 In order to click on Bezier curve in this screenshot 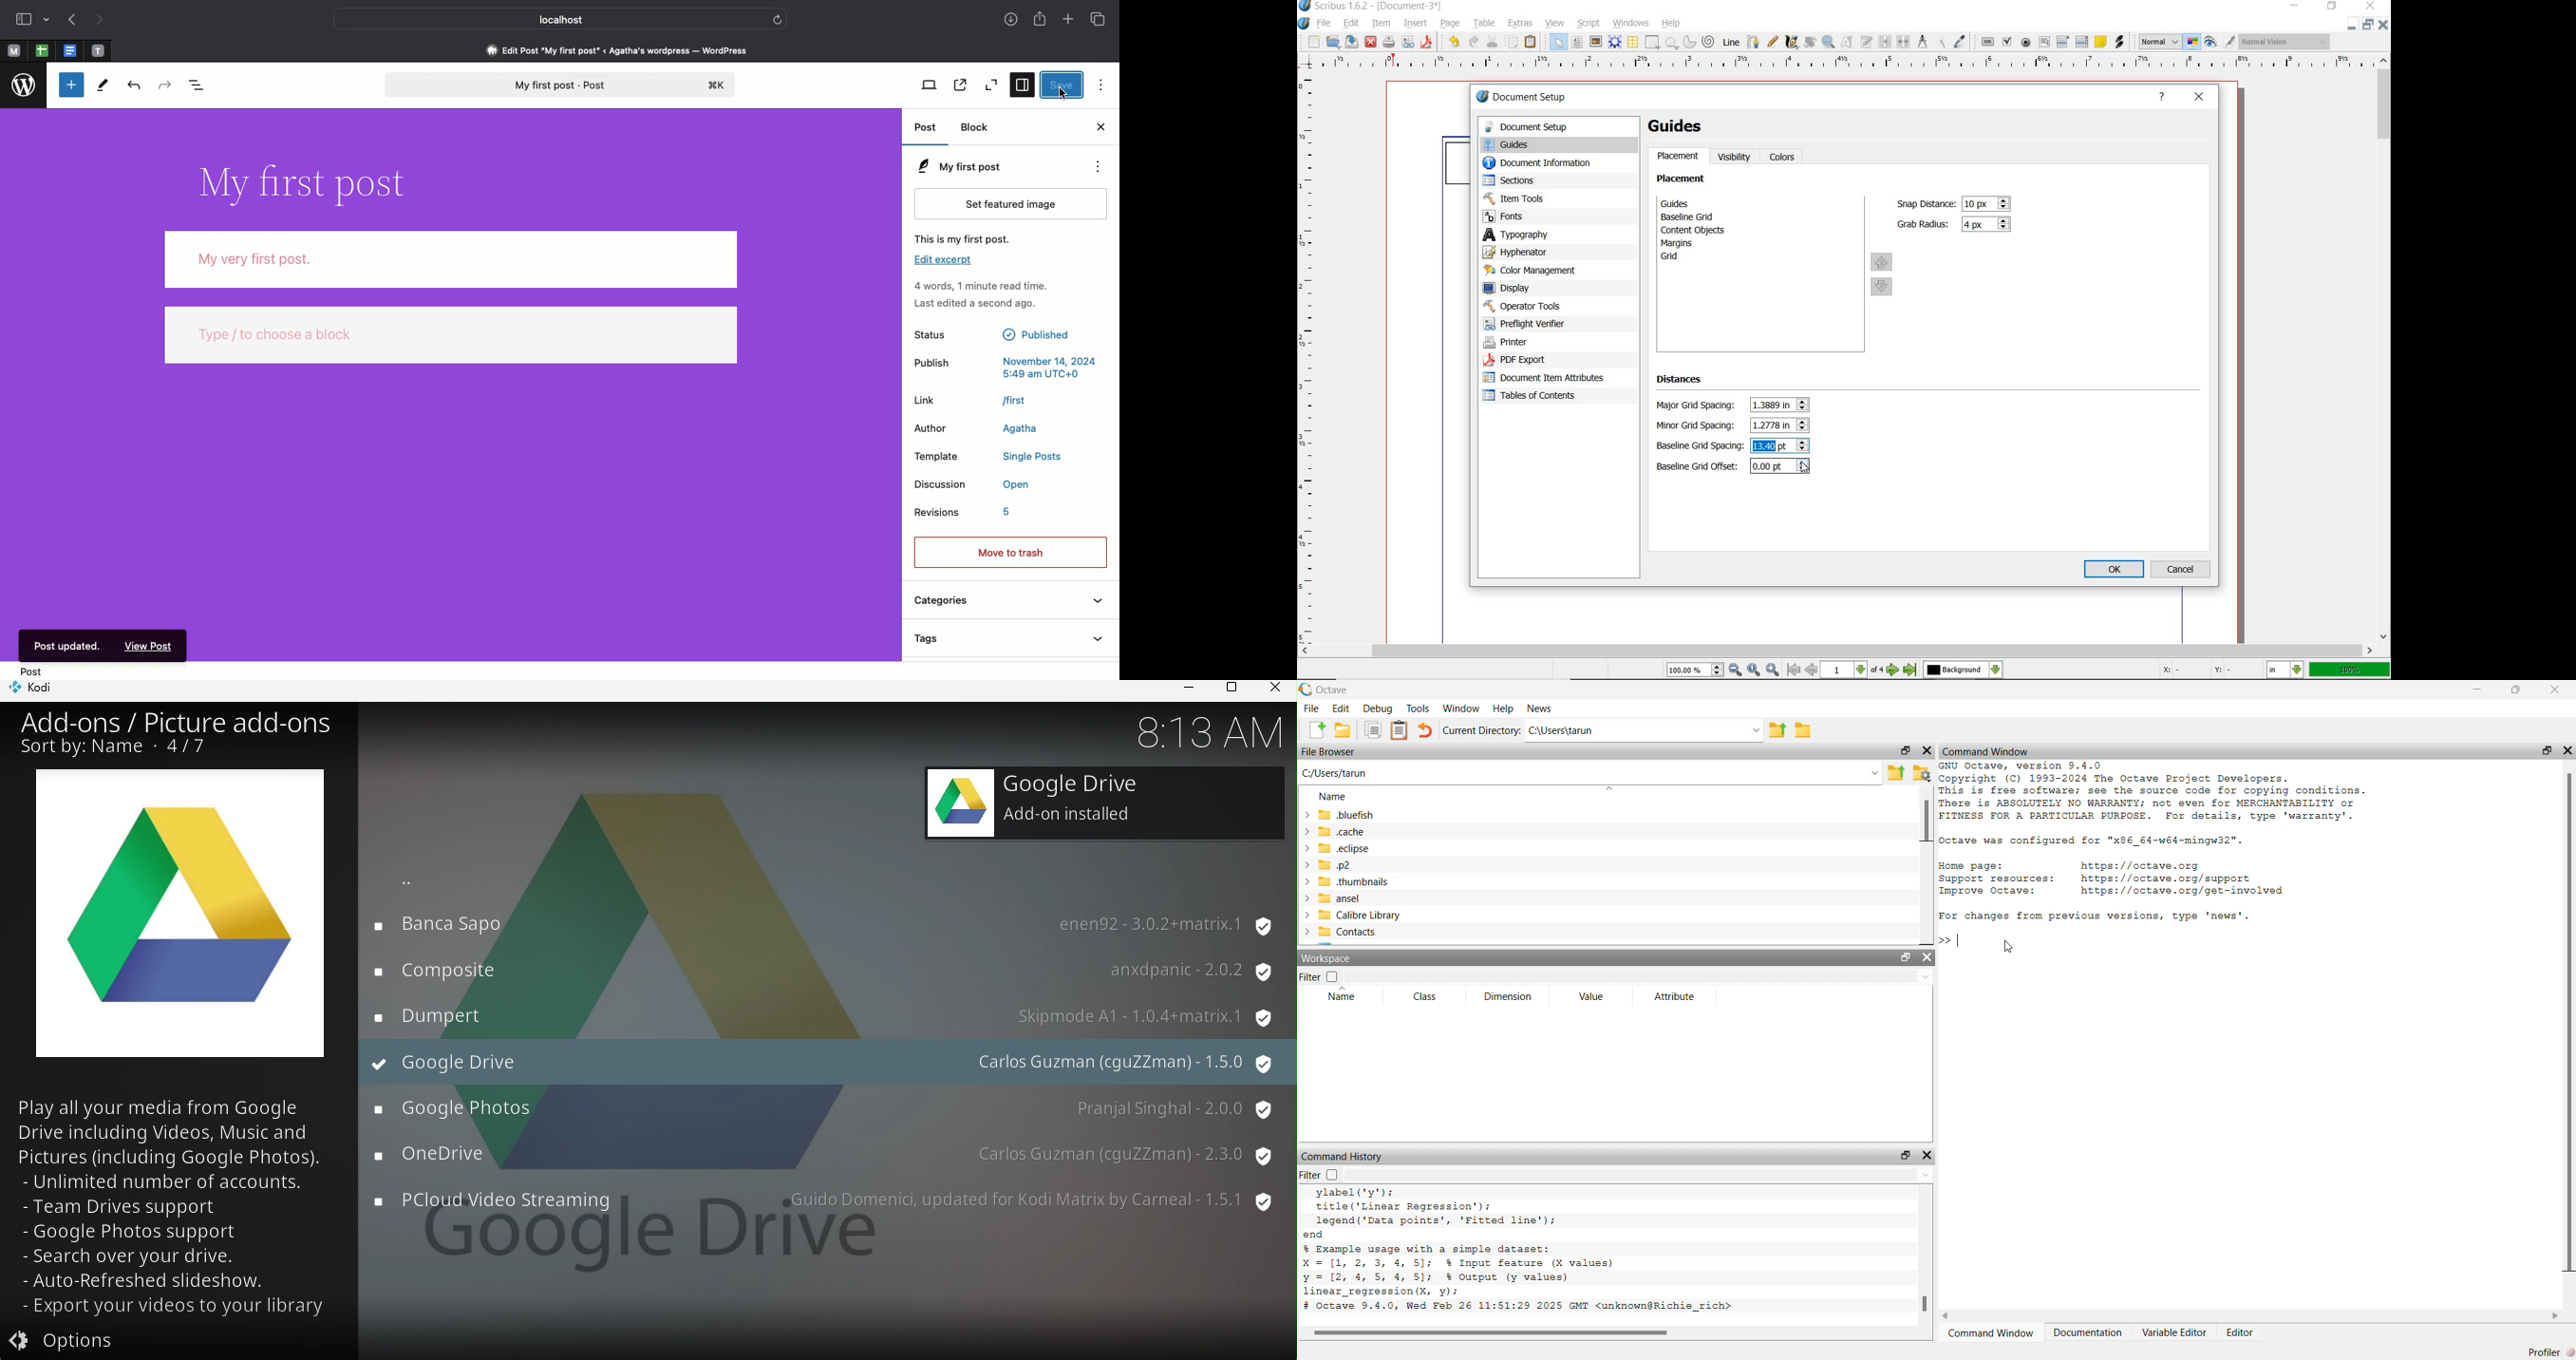, I will do `click(1753, 42)`.